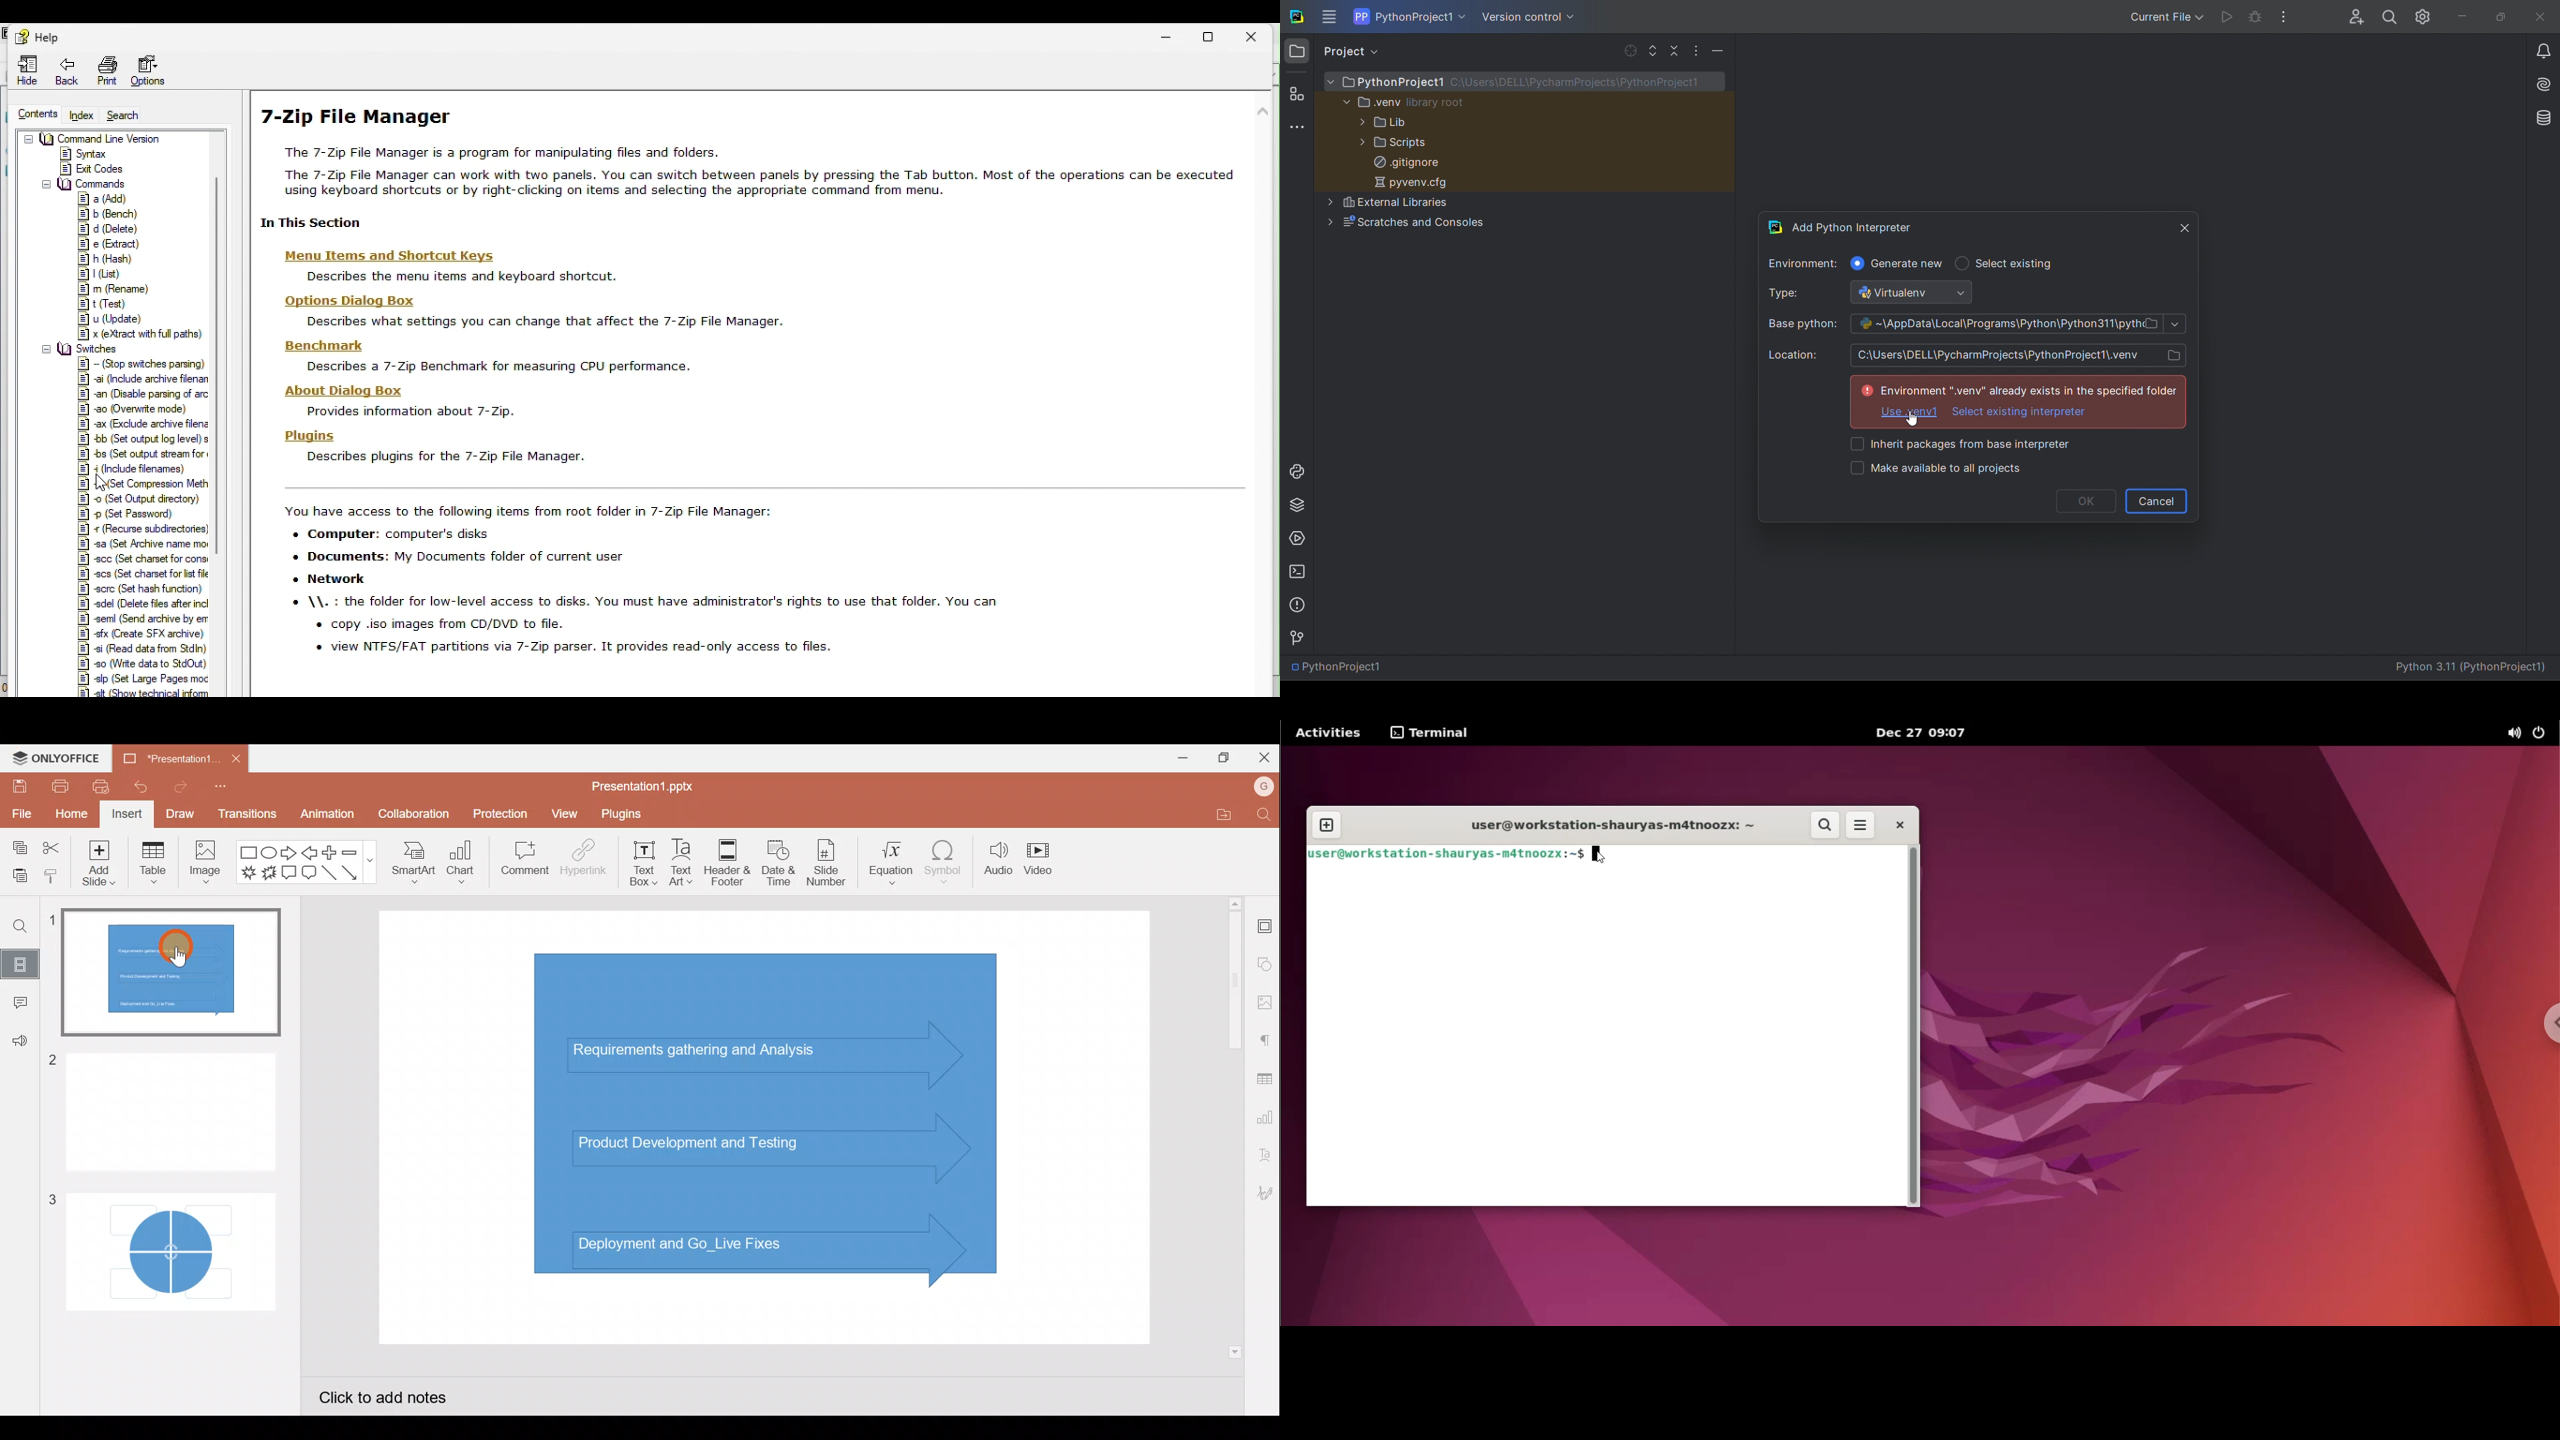  I want to click on Find, so click(23, 928).